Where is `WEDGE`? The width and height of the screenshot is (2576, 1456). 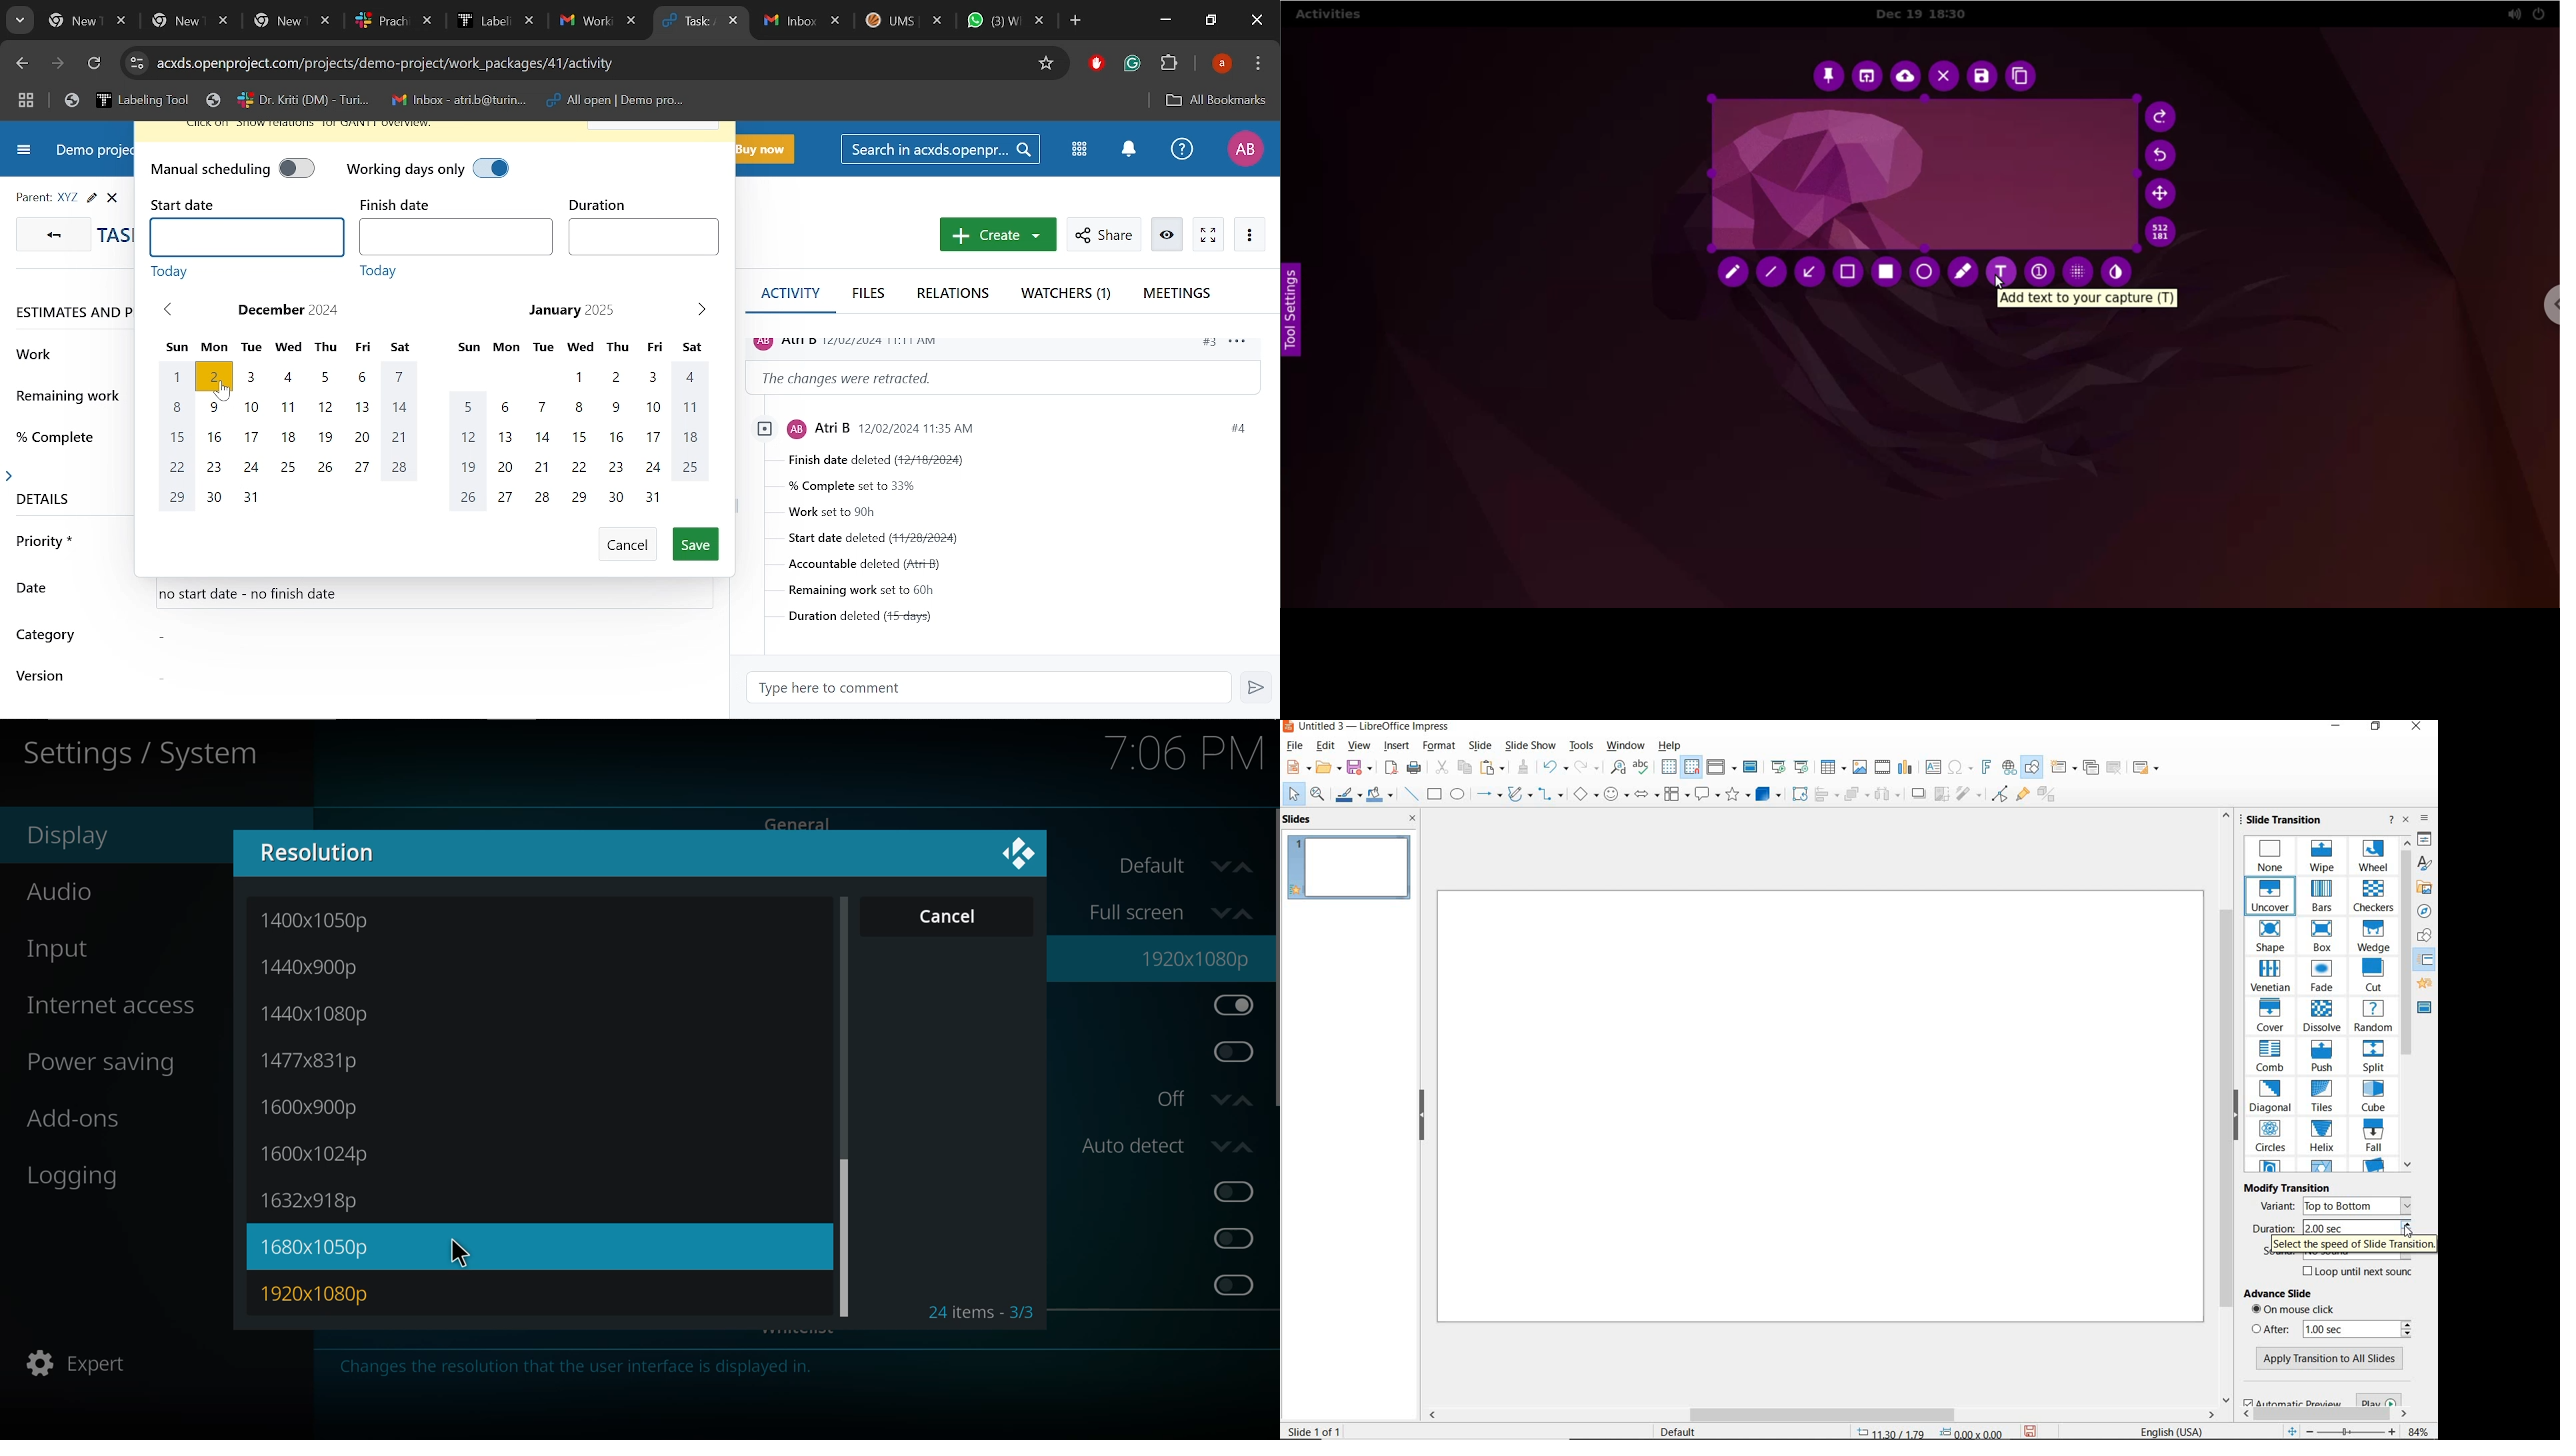
WEDGE is located at coordinates (2376, 936).